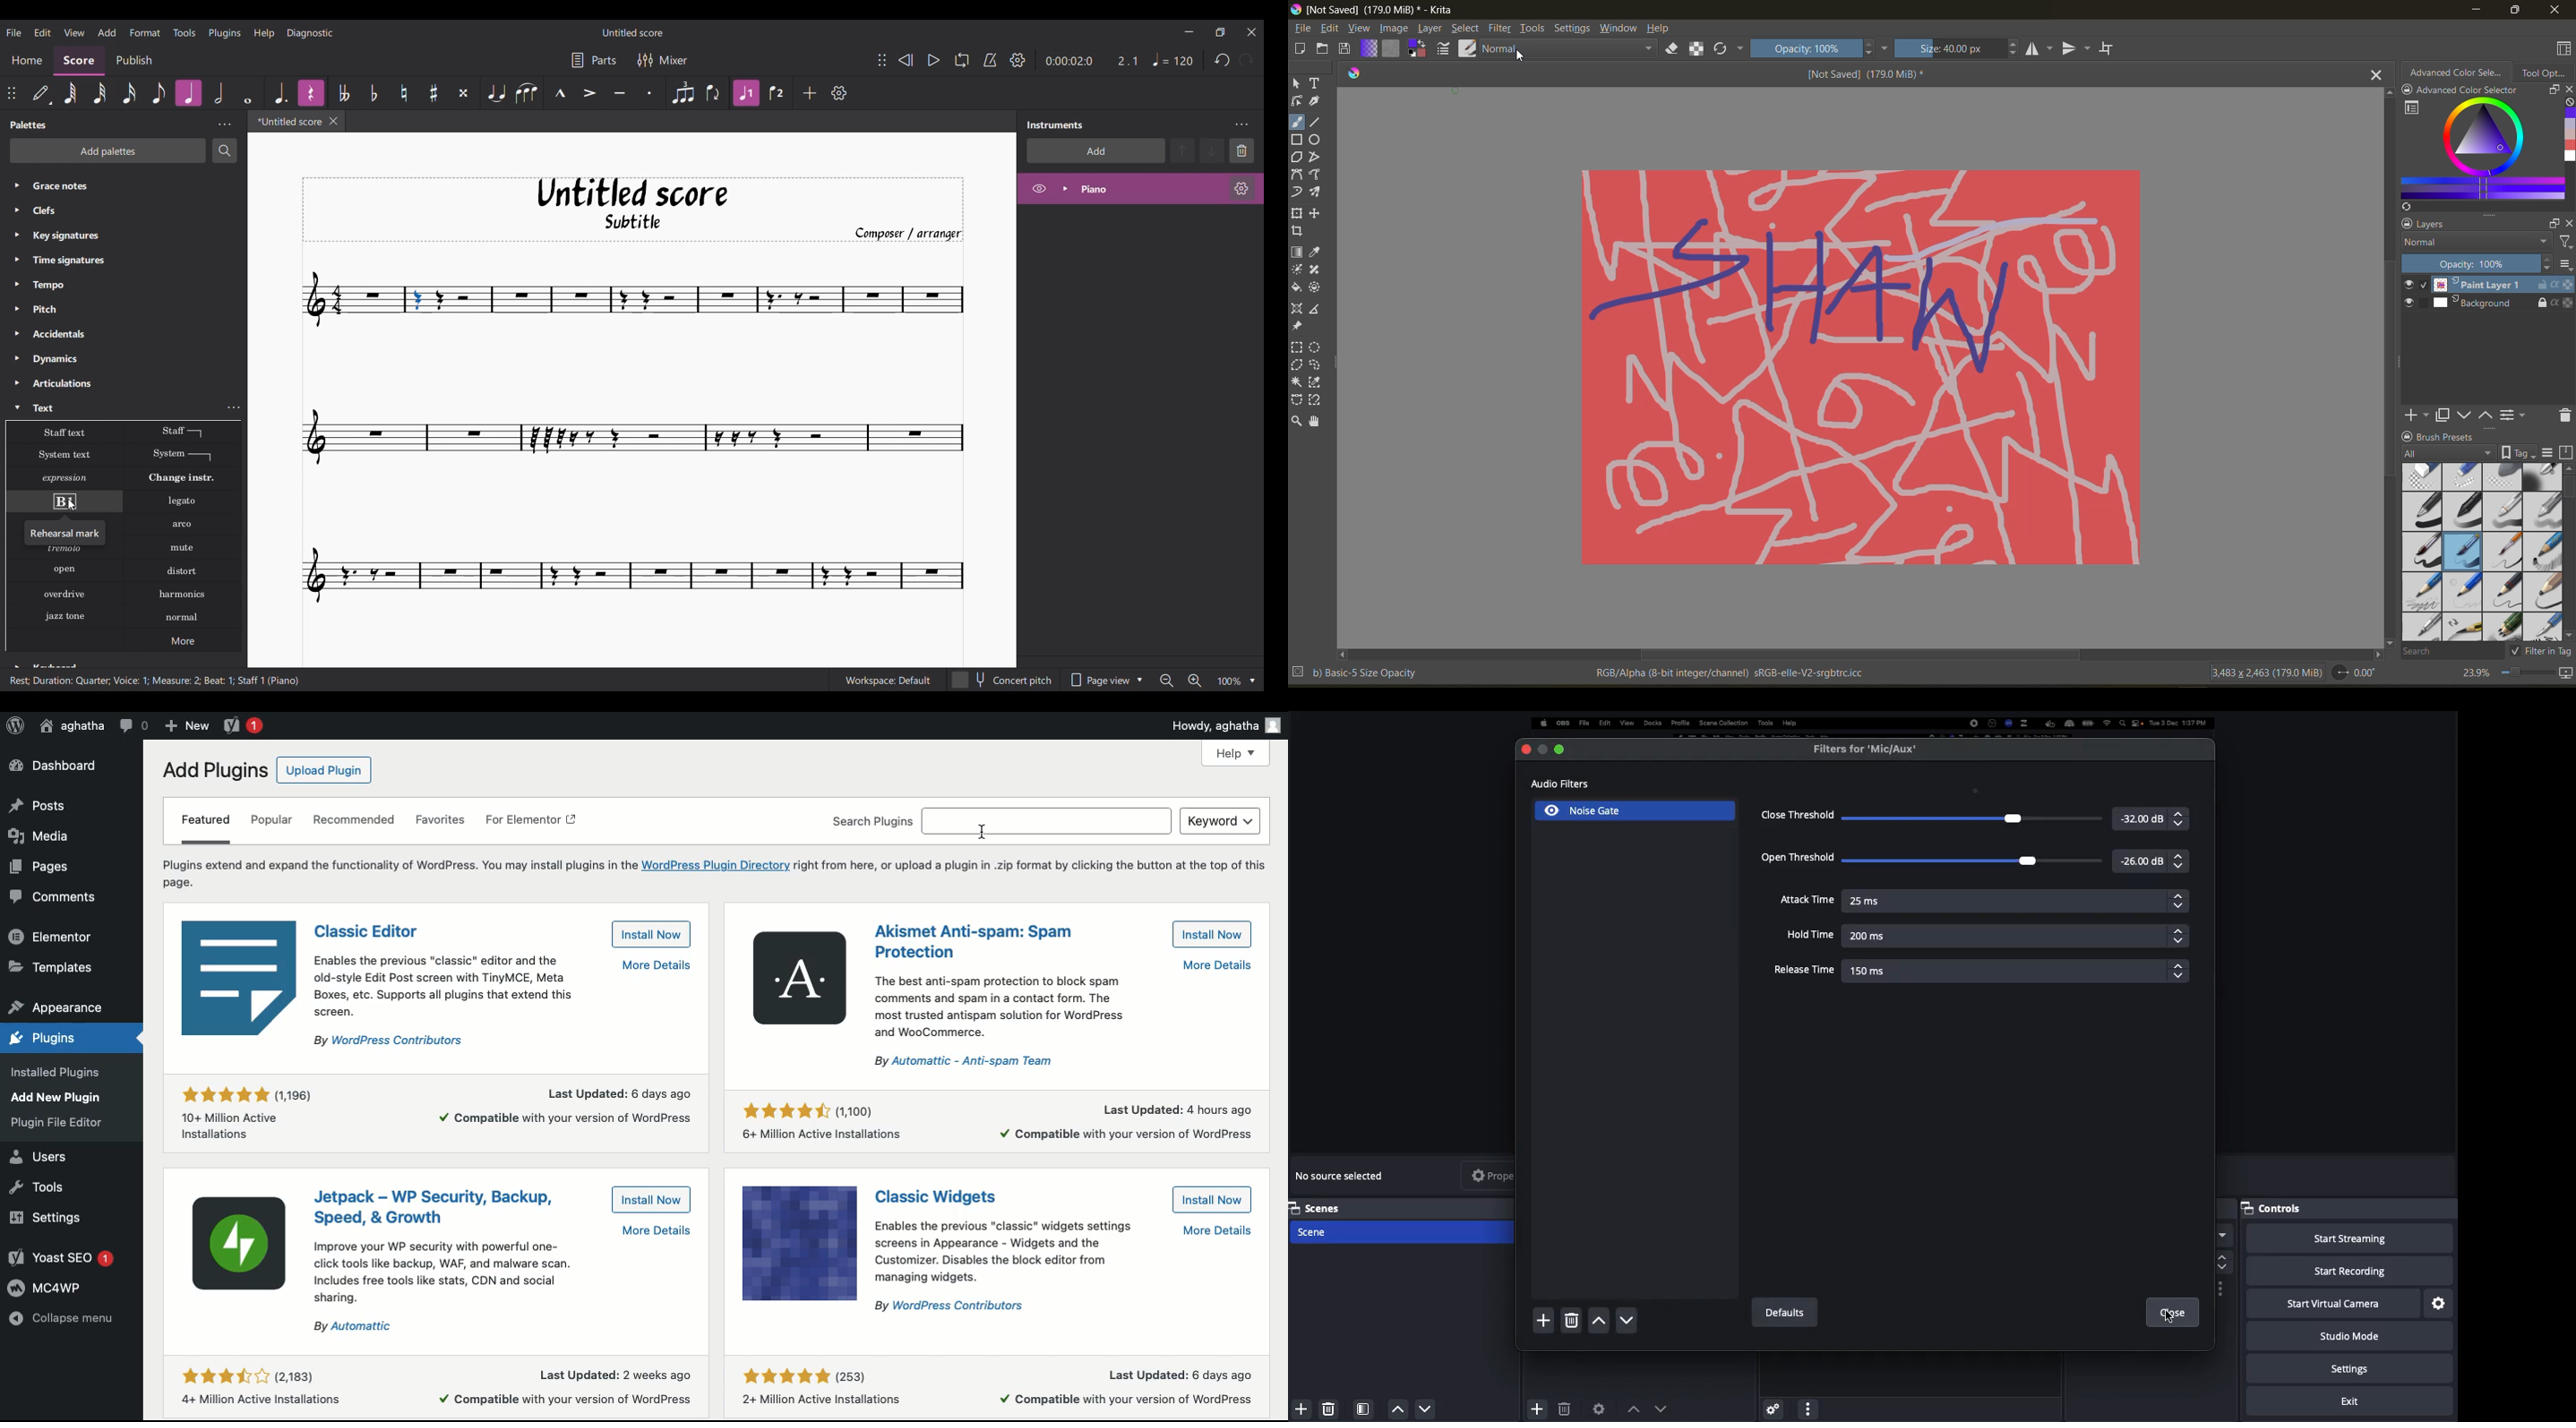 Image resolution: width=2576 pixels, height=1428 pixels. Describe the element at coordinates (1982, 935) in the screenshot. I see `Hold time` at that location.